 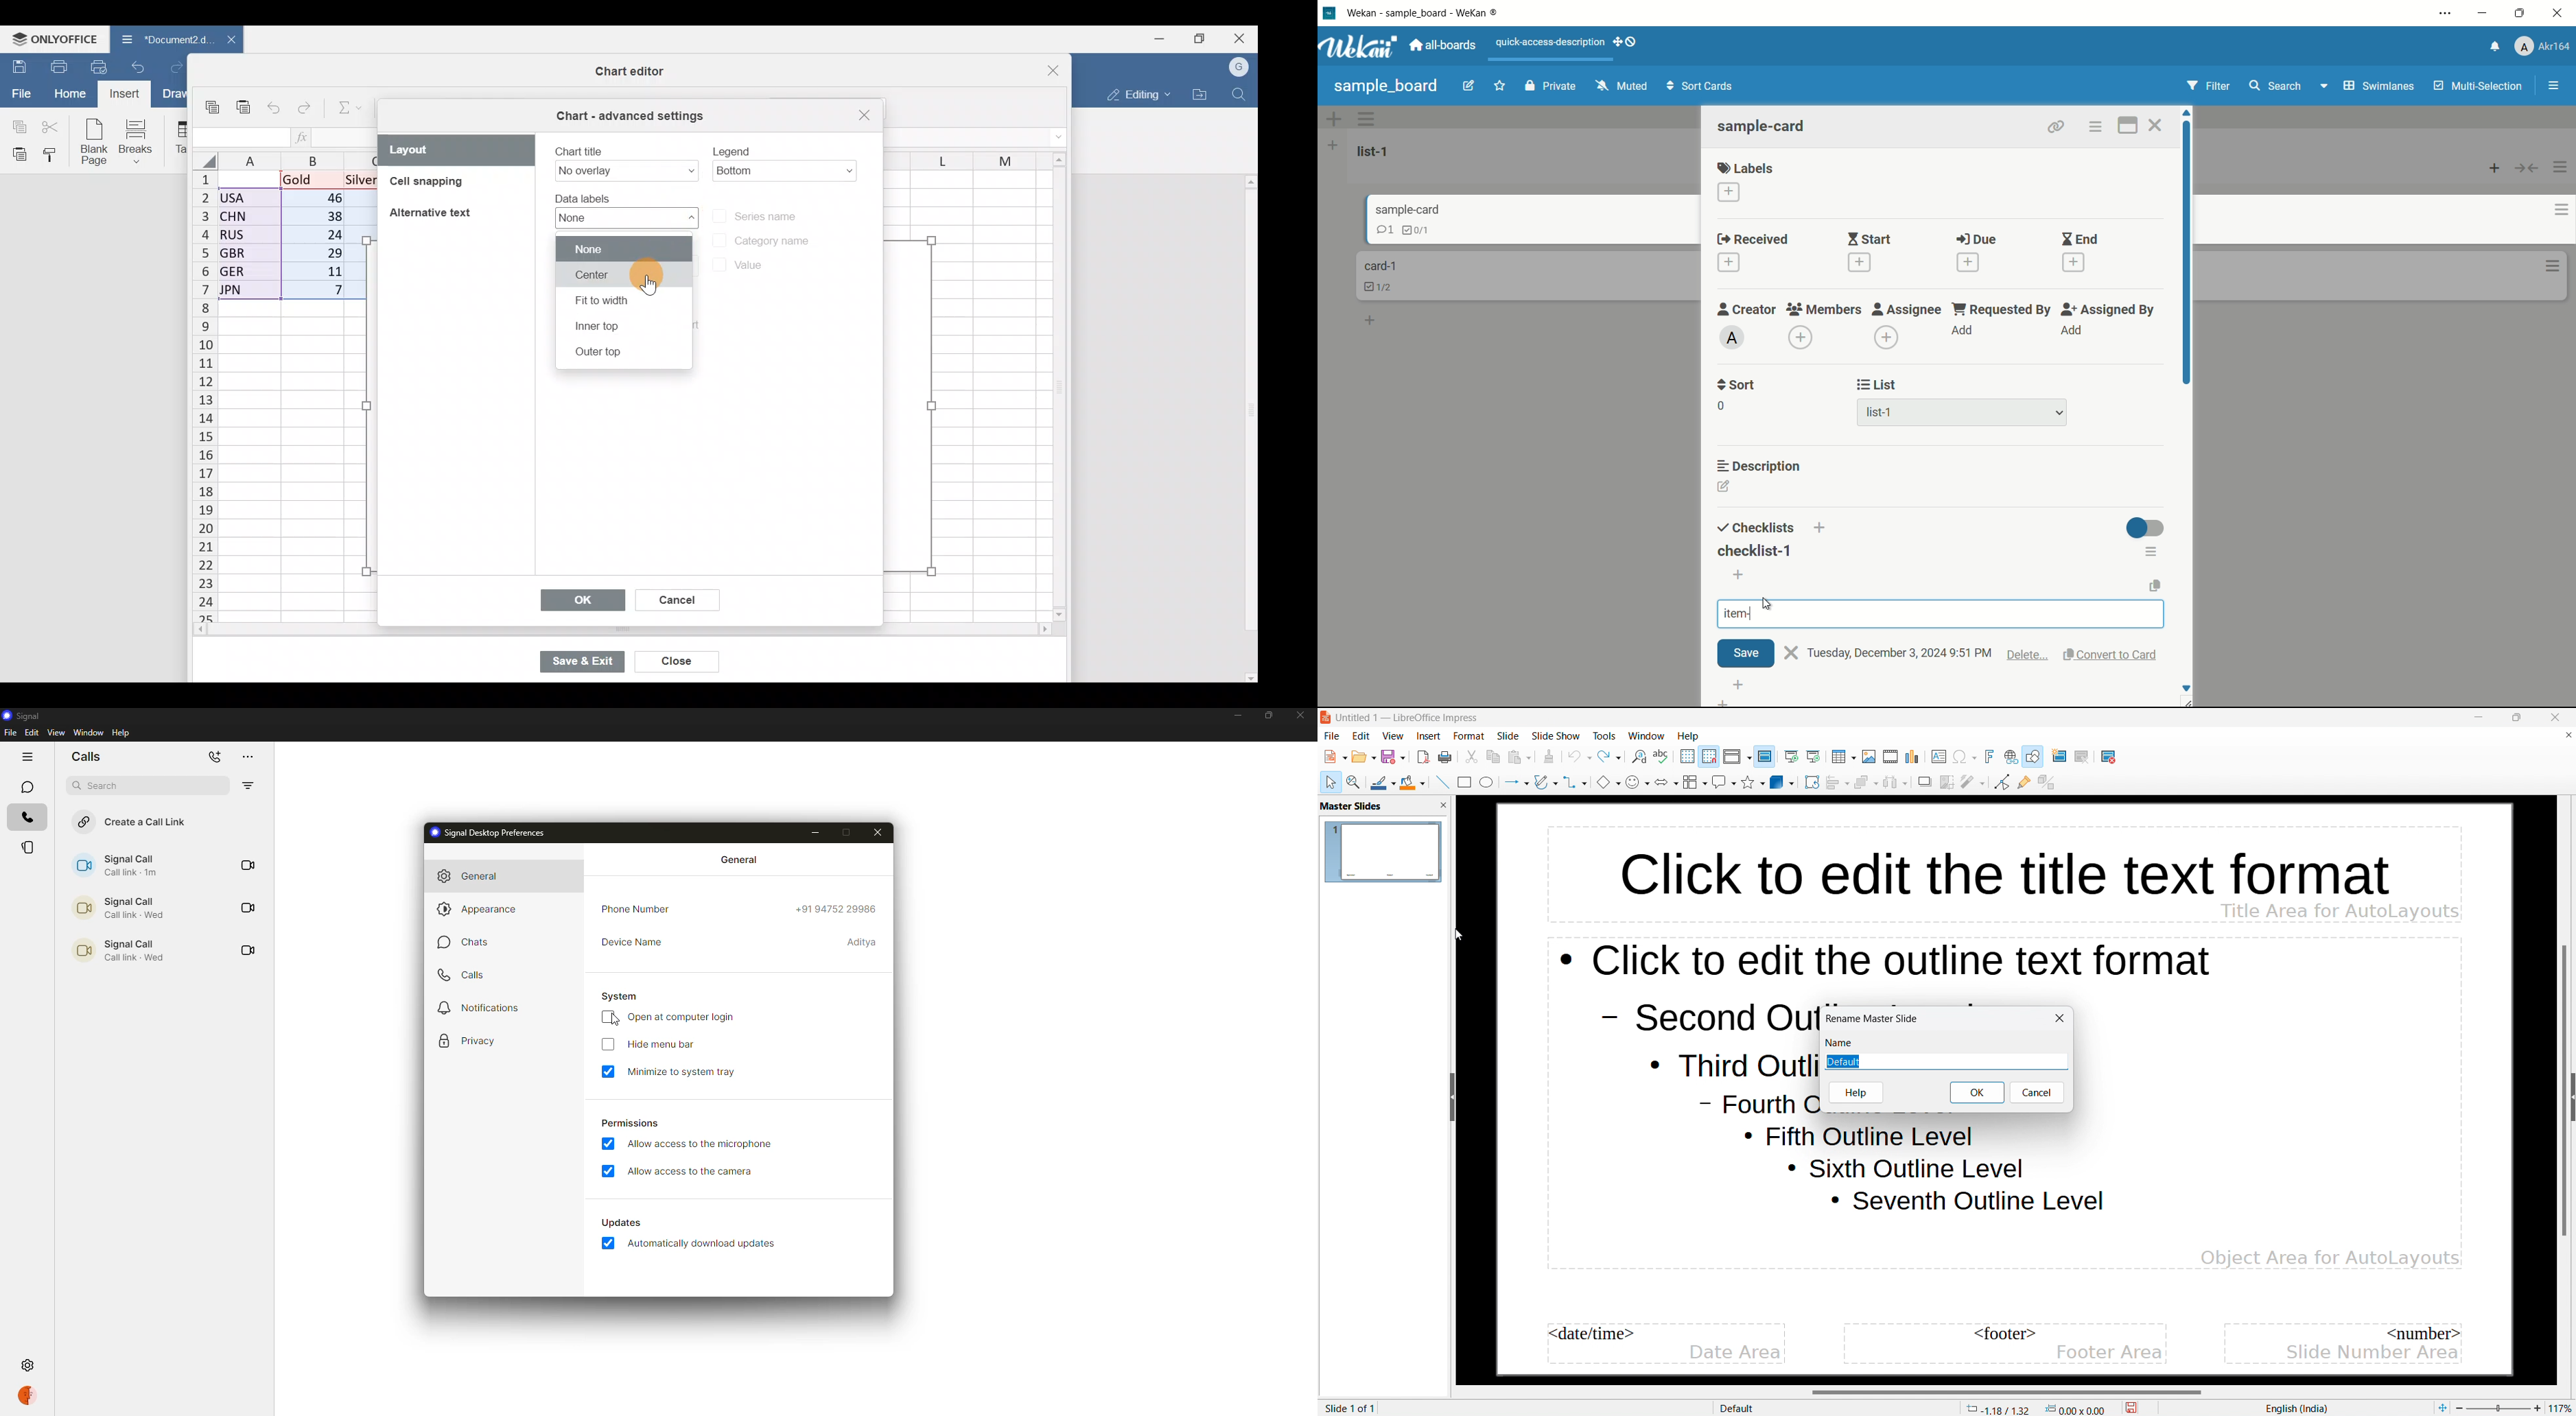 What do you see at coordinates (1769, 604) in the screenshot?
I see `cursor` at bounding box center [1769, 604].